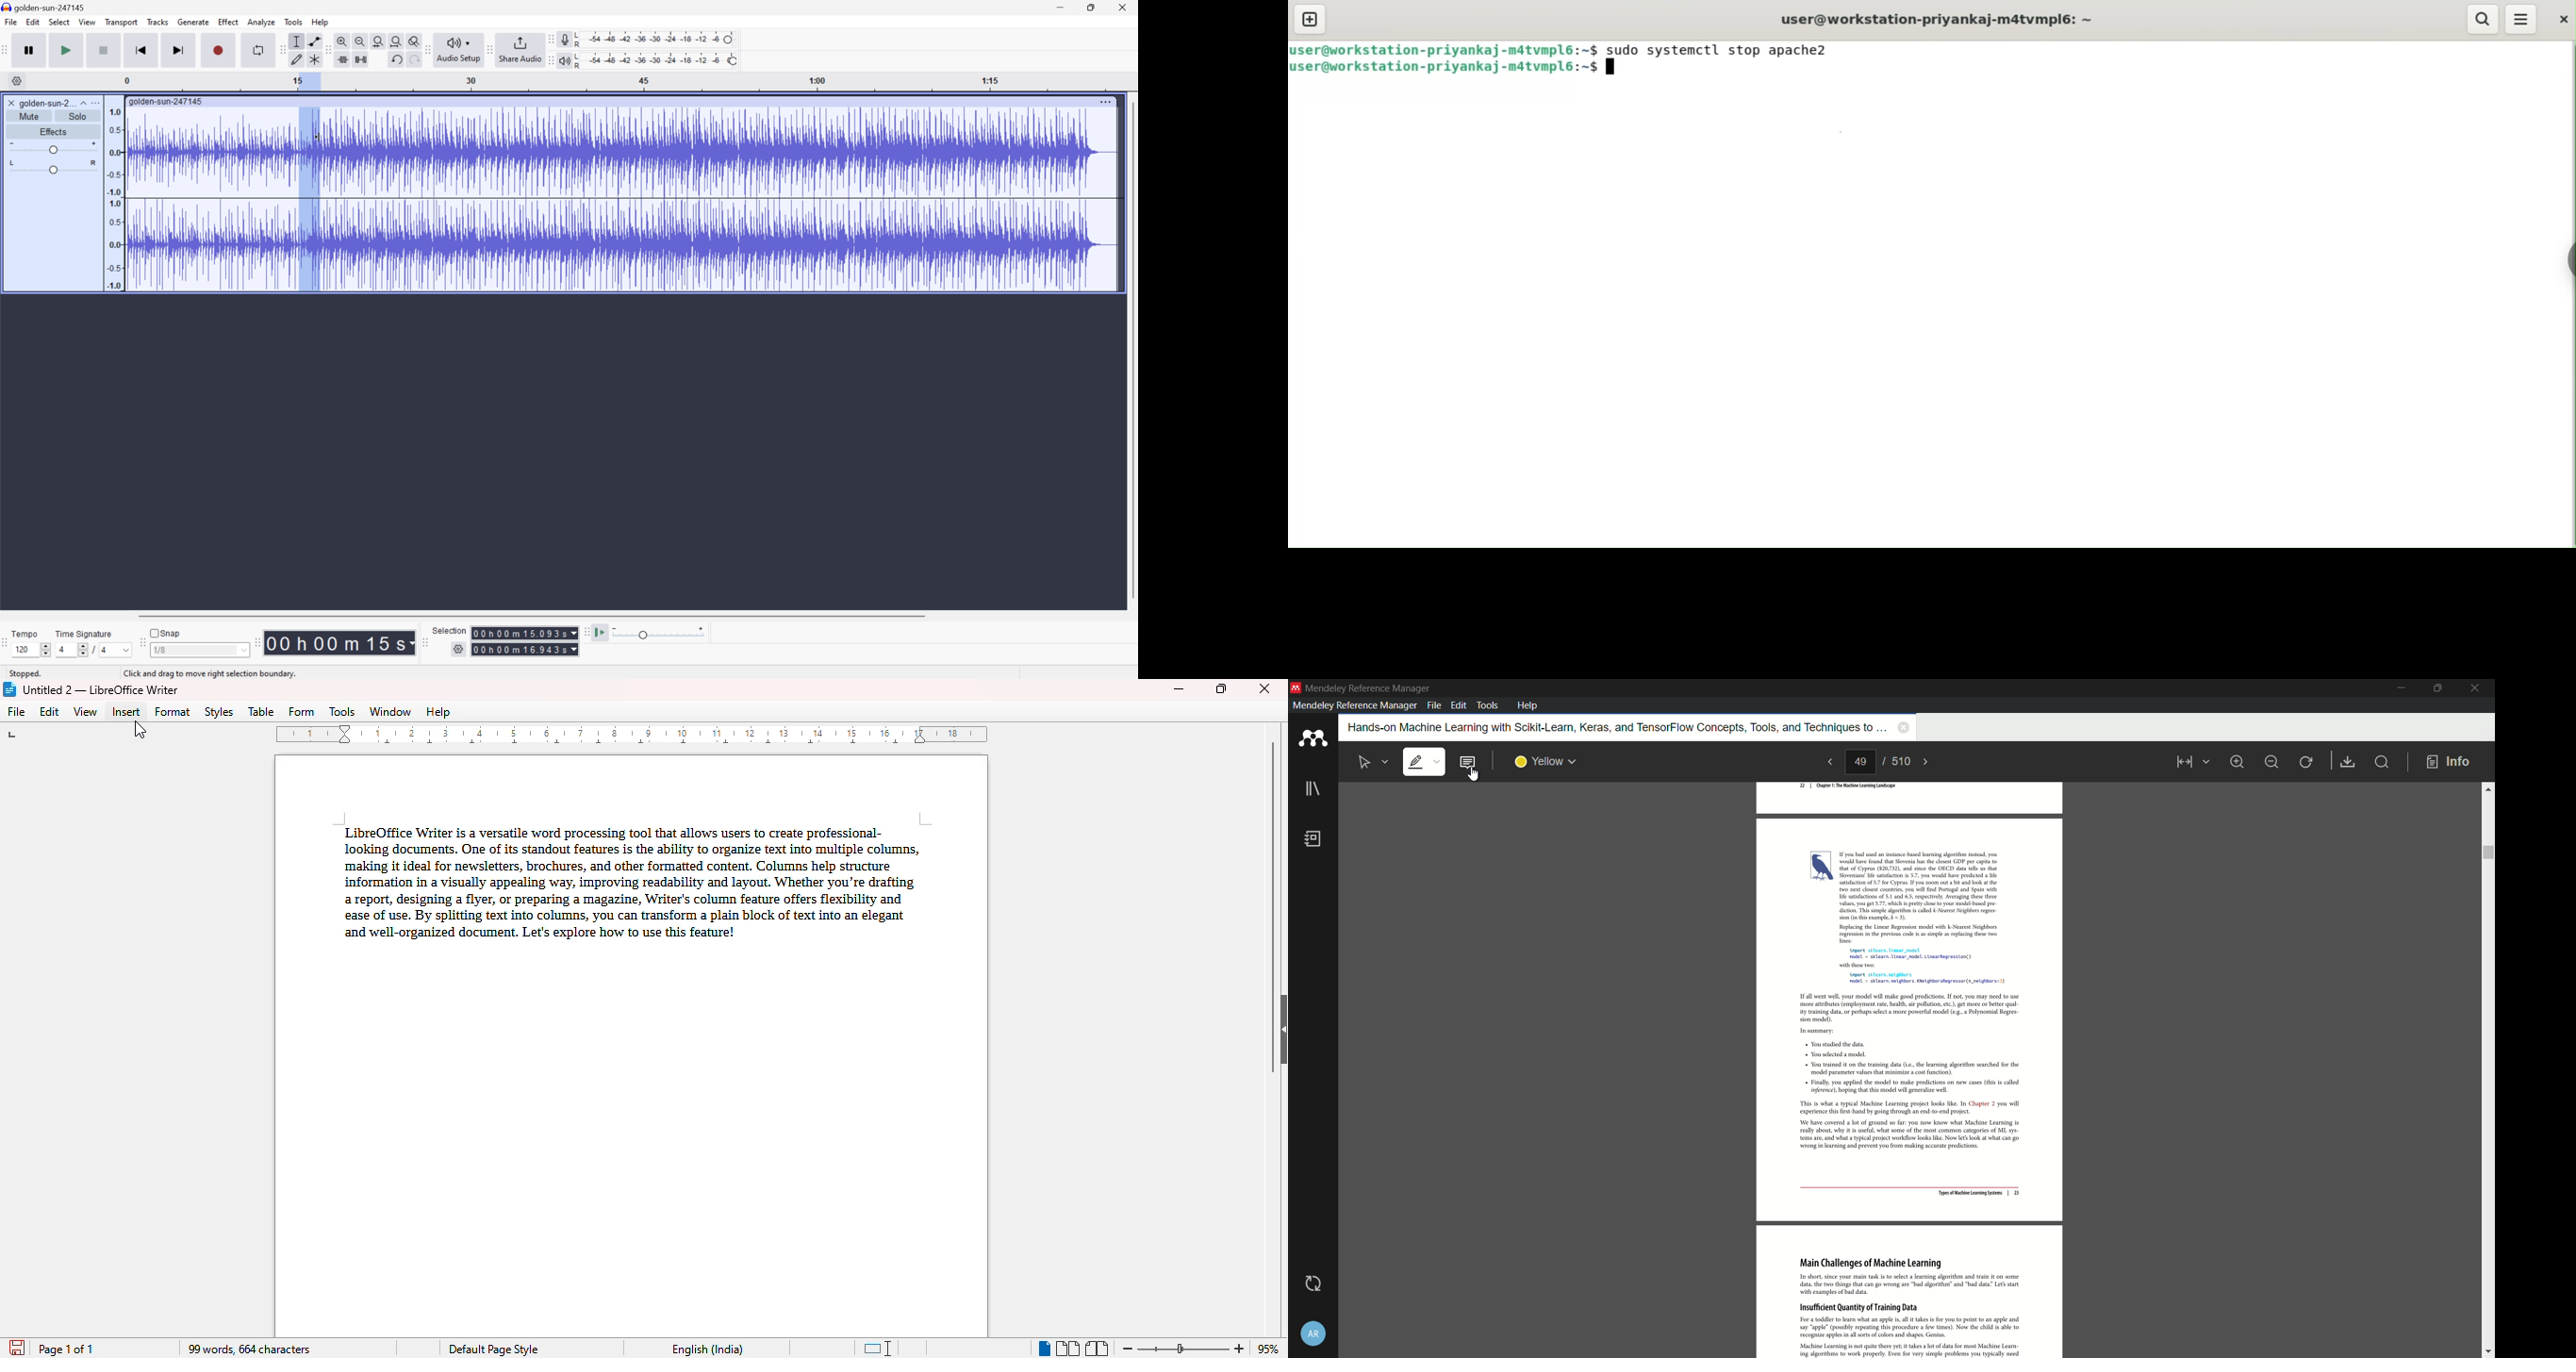 The height and width of the screenshot is (1372, 2576). What do you see at coordinates (123, 650) in the screenshot?
I see `Drop Down` at bounding box center [123, 650].